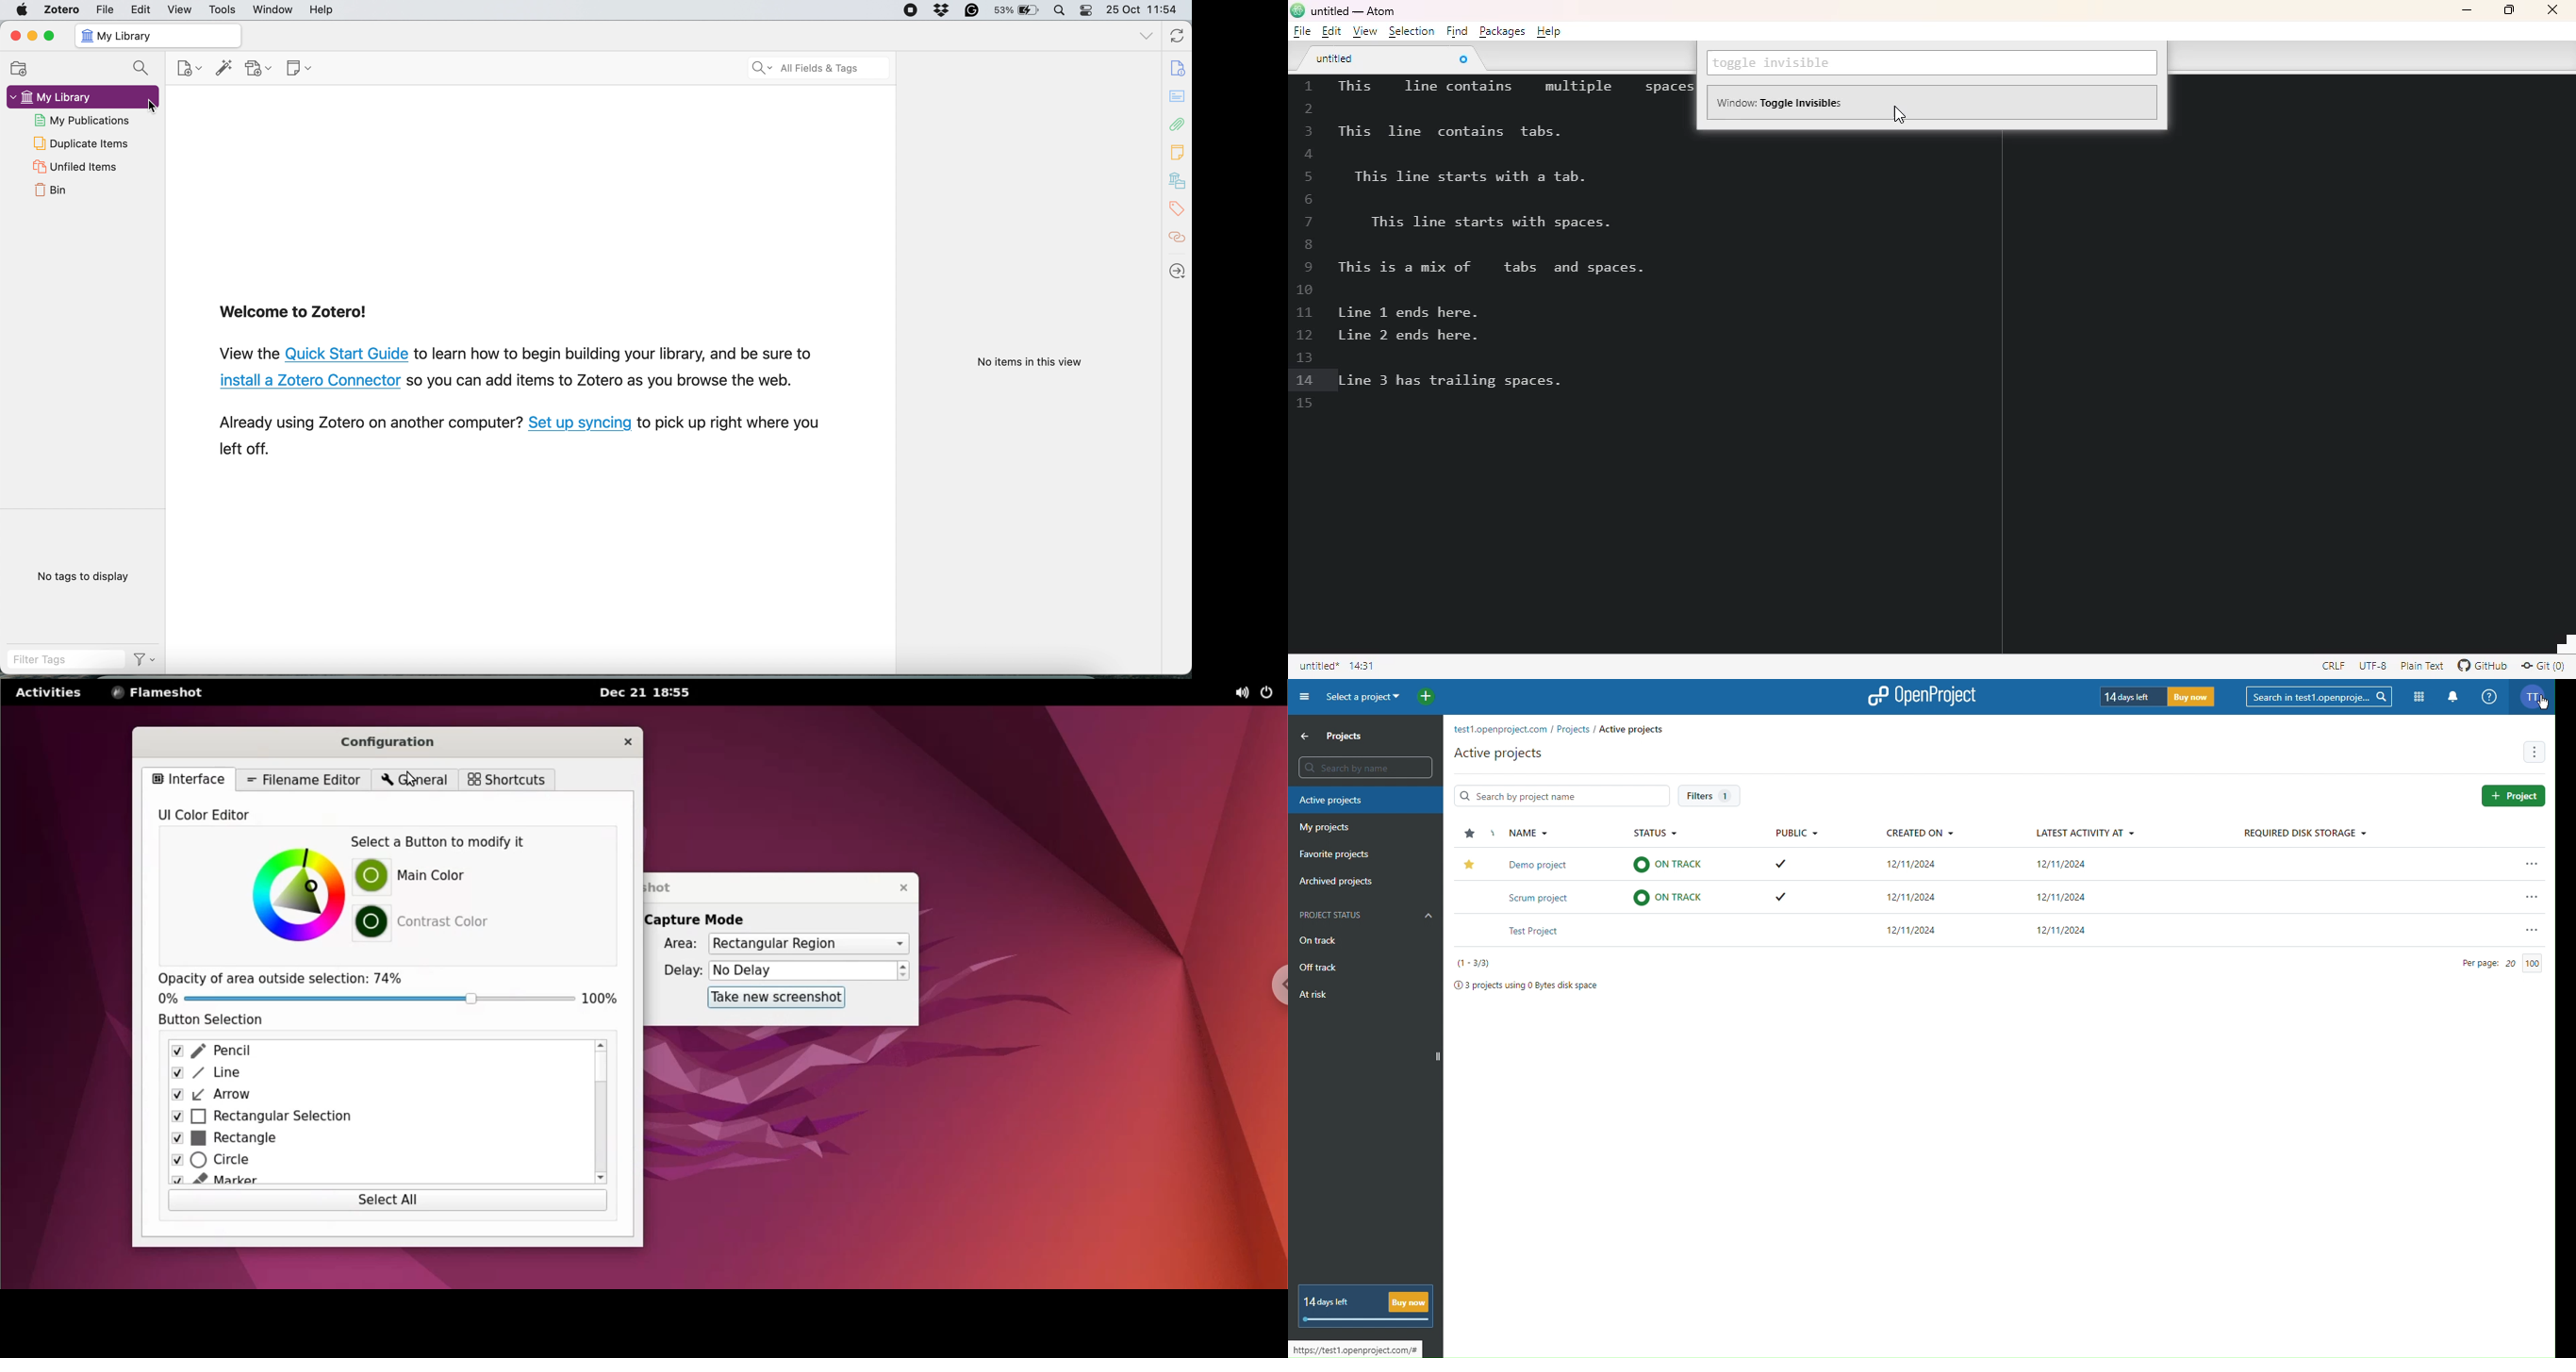 Image resolution: width=2576 pixels, height=1372 pixels. What do you see at coordinates (1899, 114) in the screenshot?
I see `cursor` at bounding box center [1899, 114].